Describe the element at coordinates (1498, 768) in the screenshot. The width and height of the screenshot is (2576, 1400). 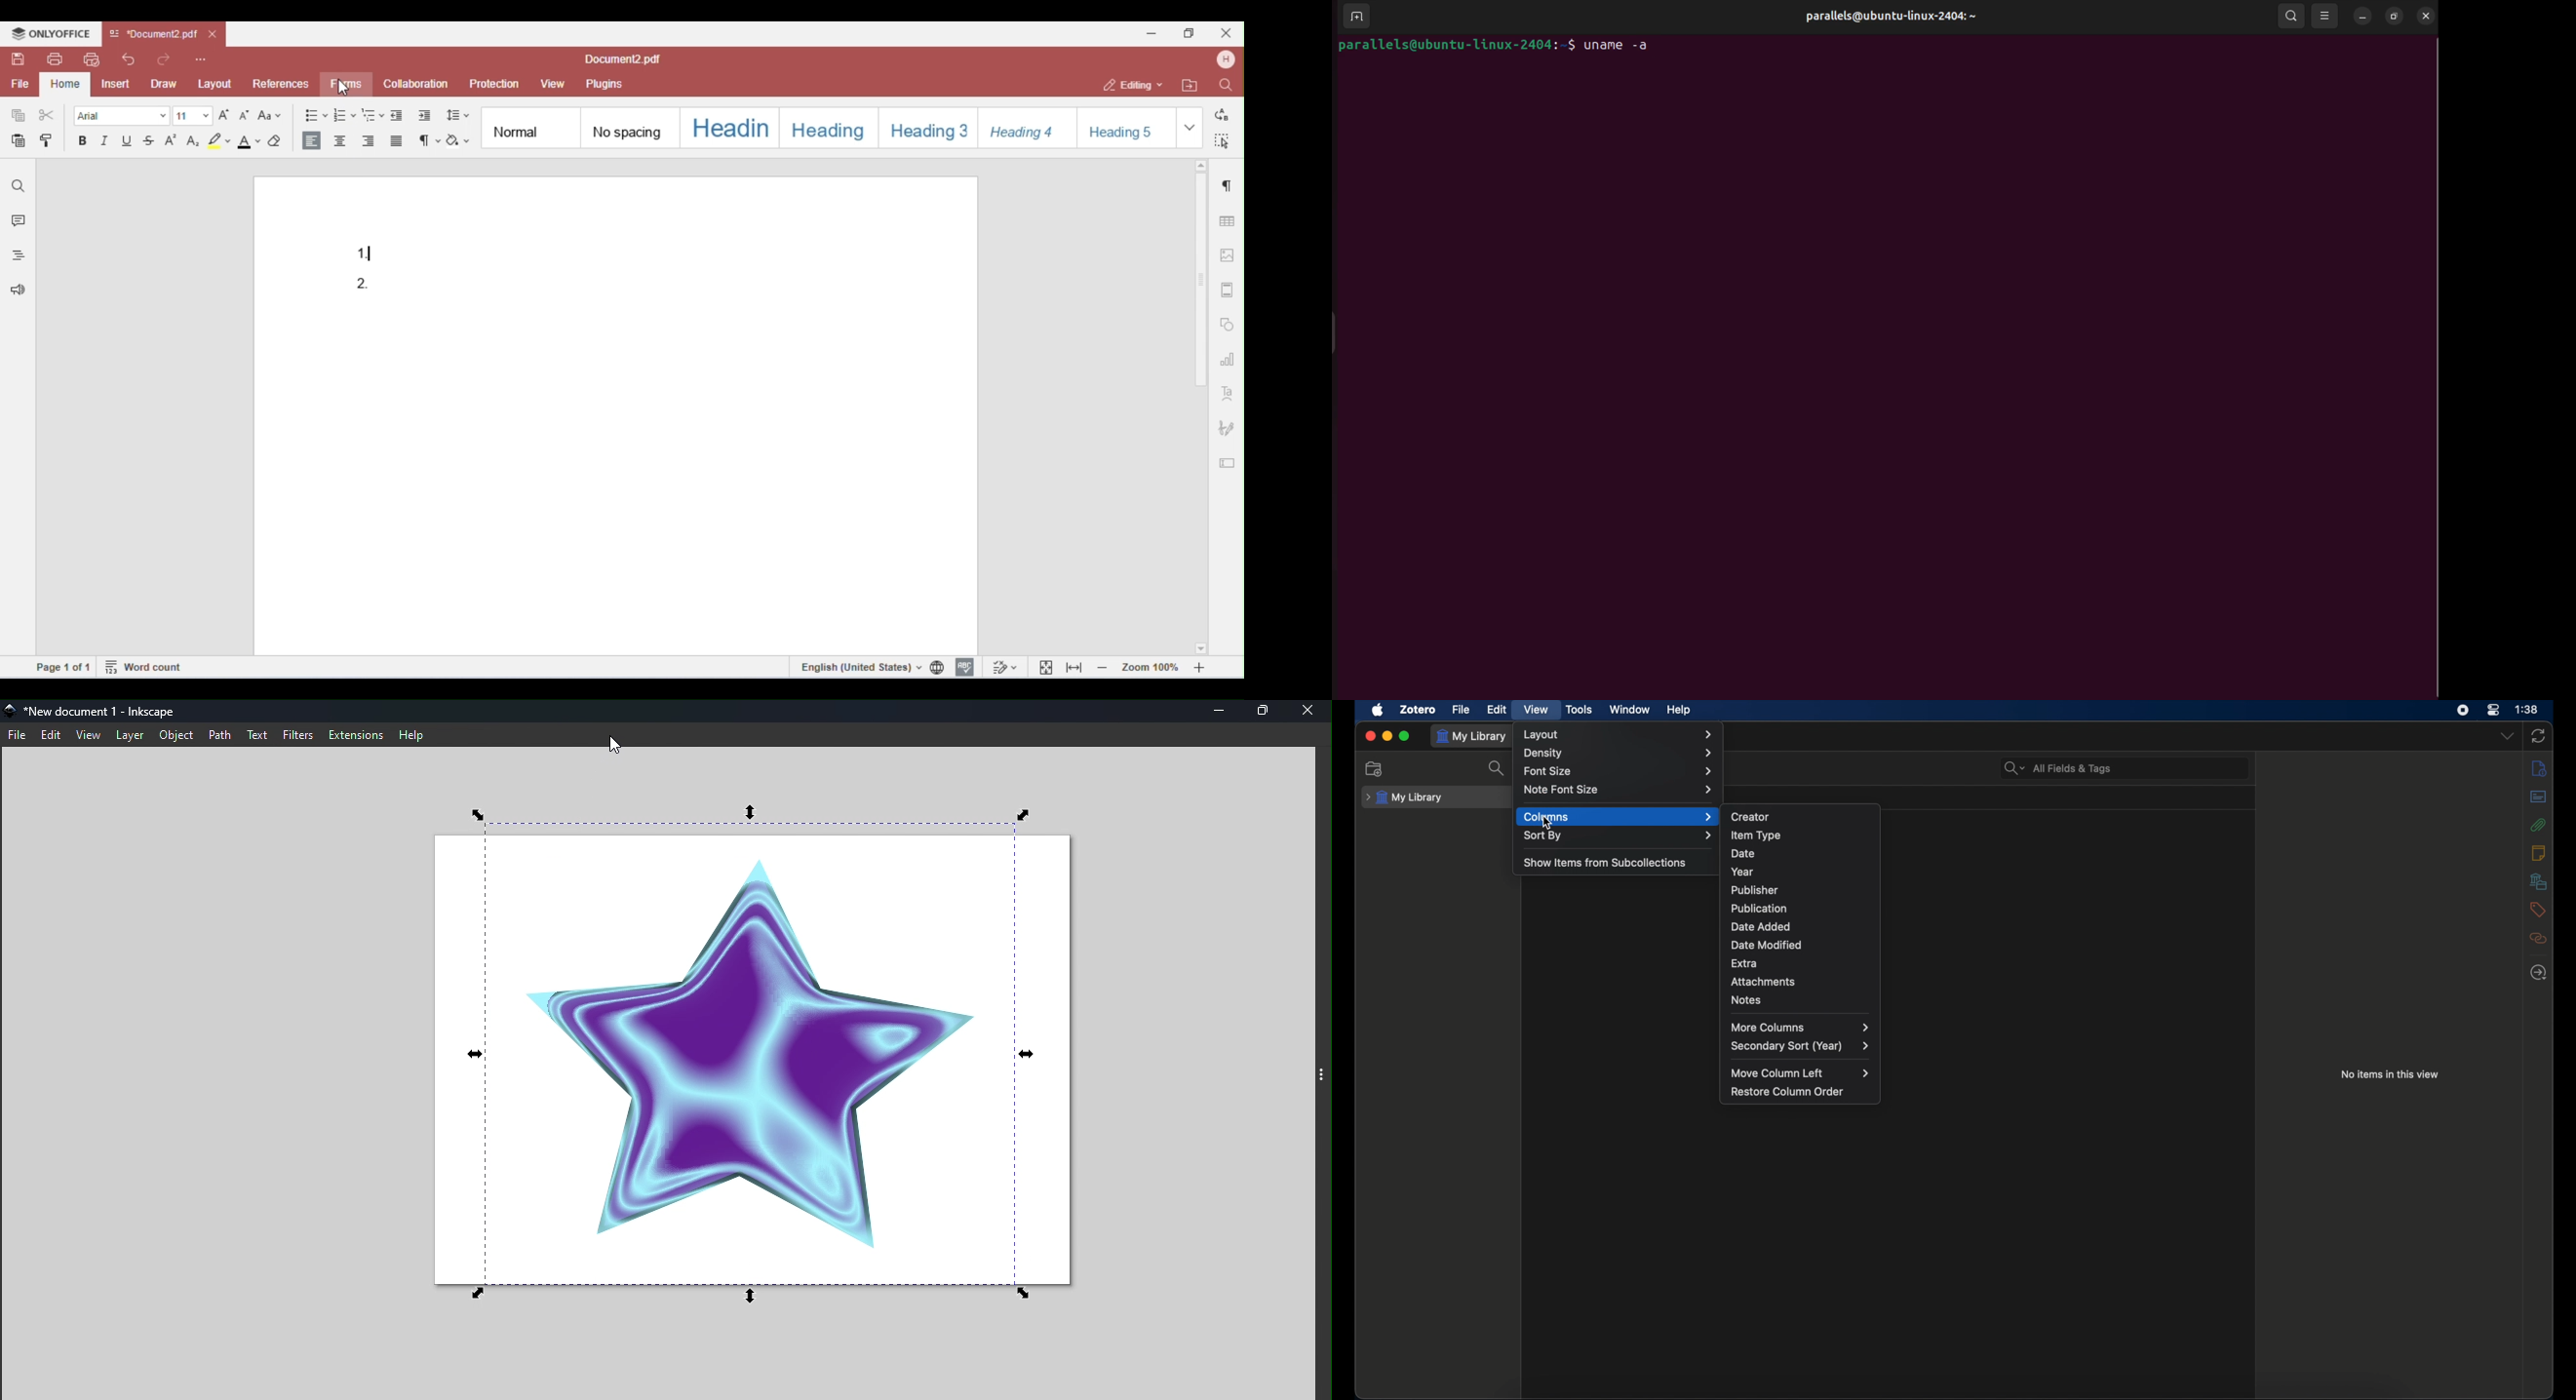
I see `search` at that location.